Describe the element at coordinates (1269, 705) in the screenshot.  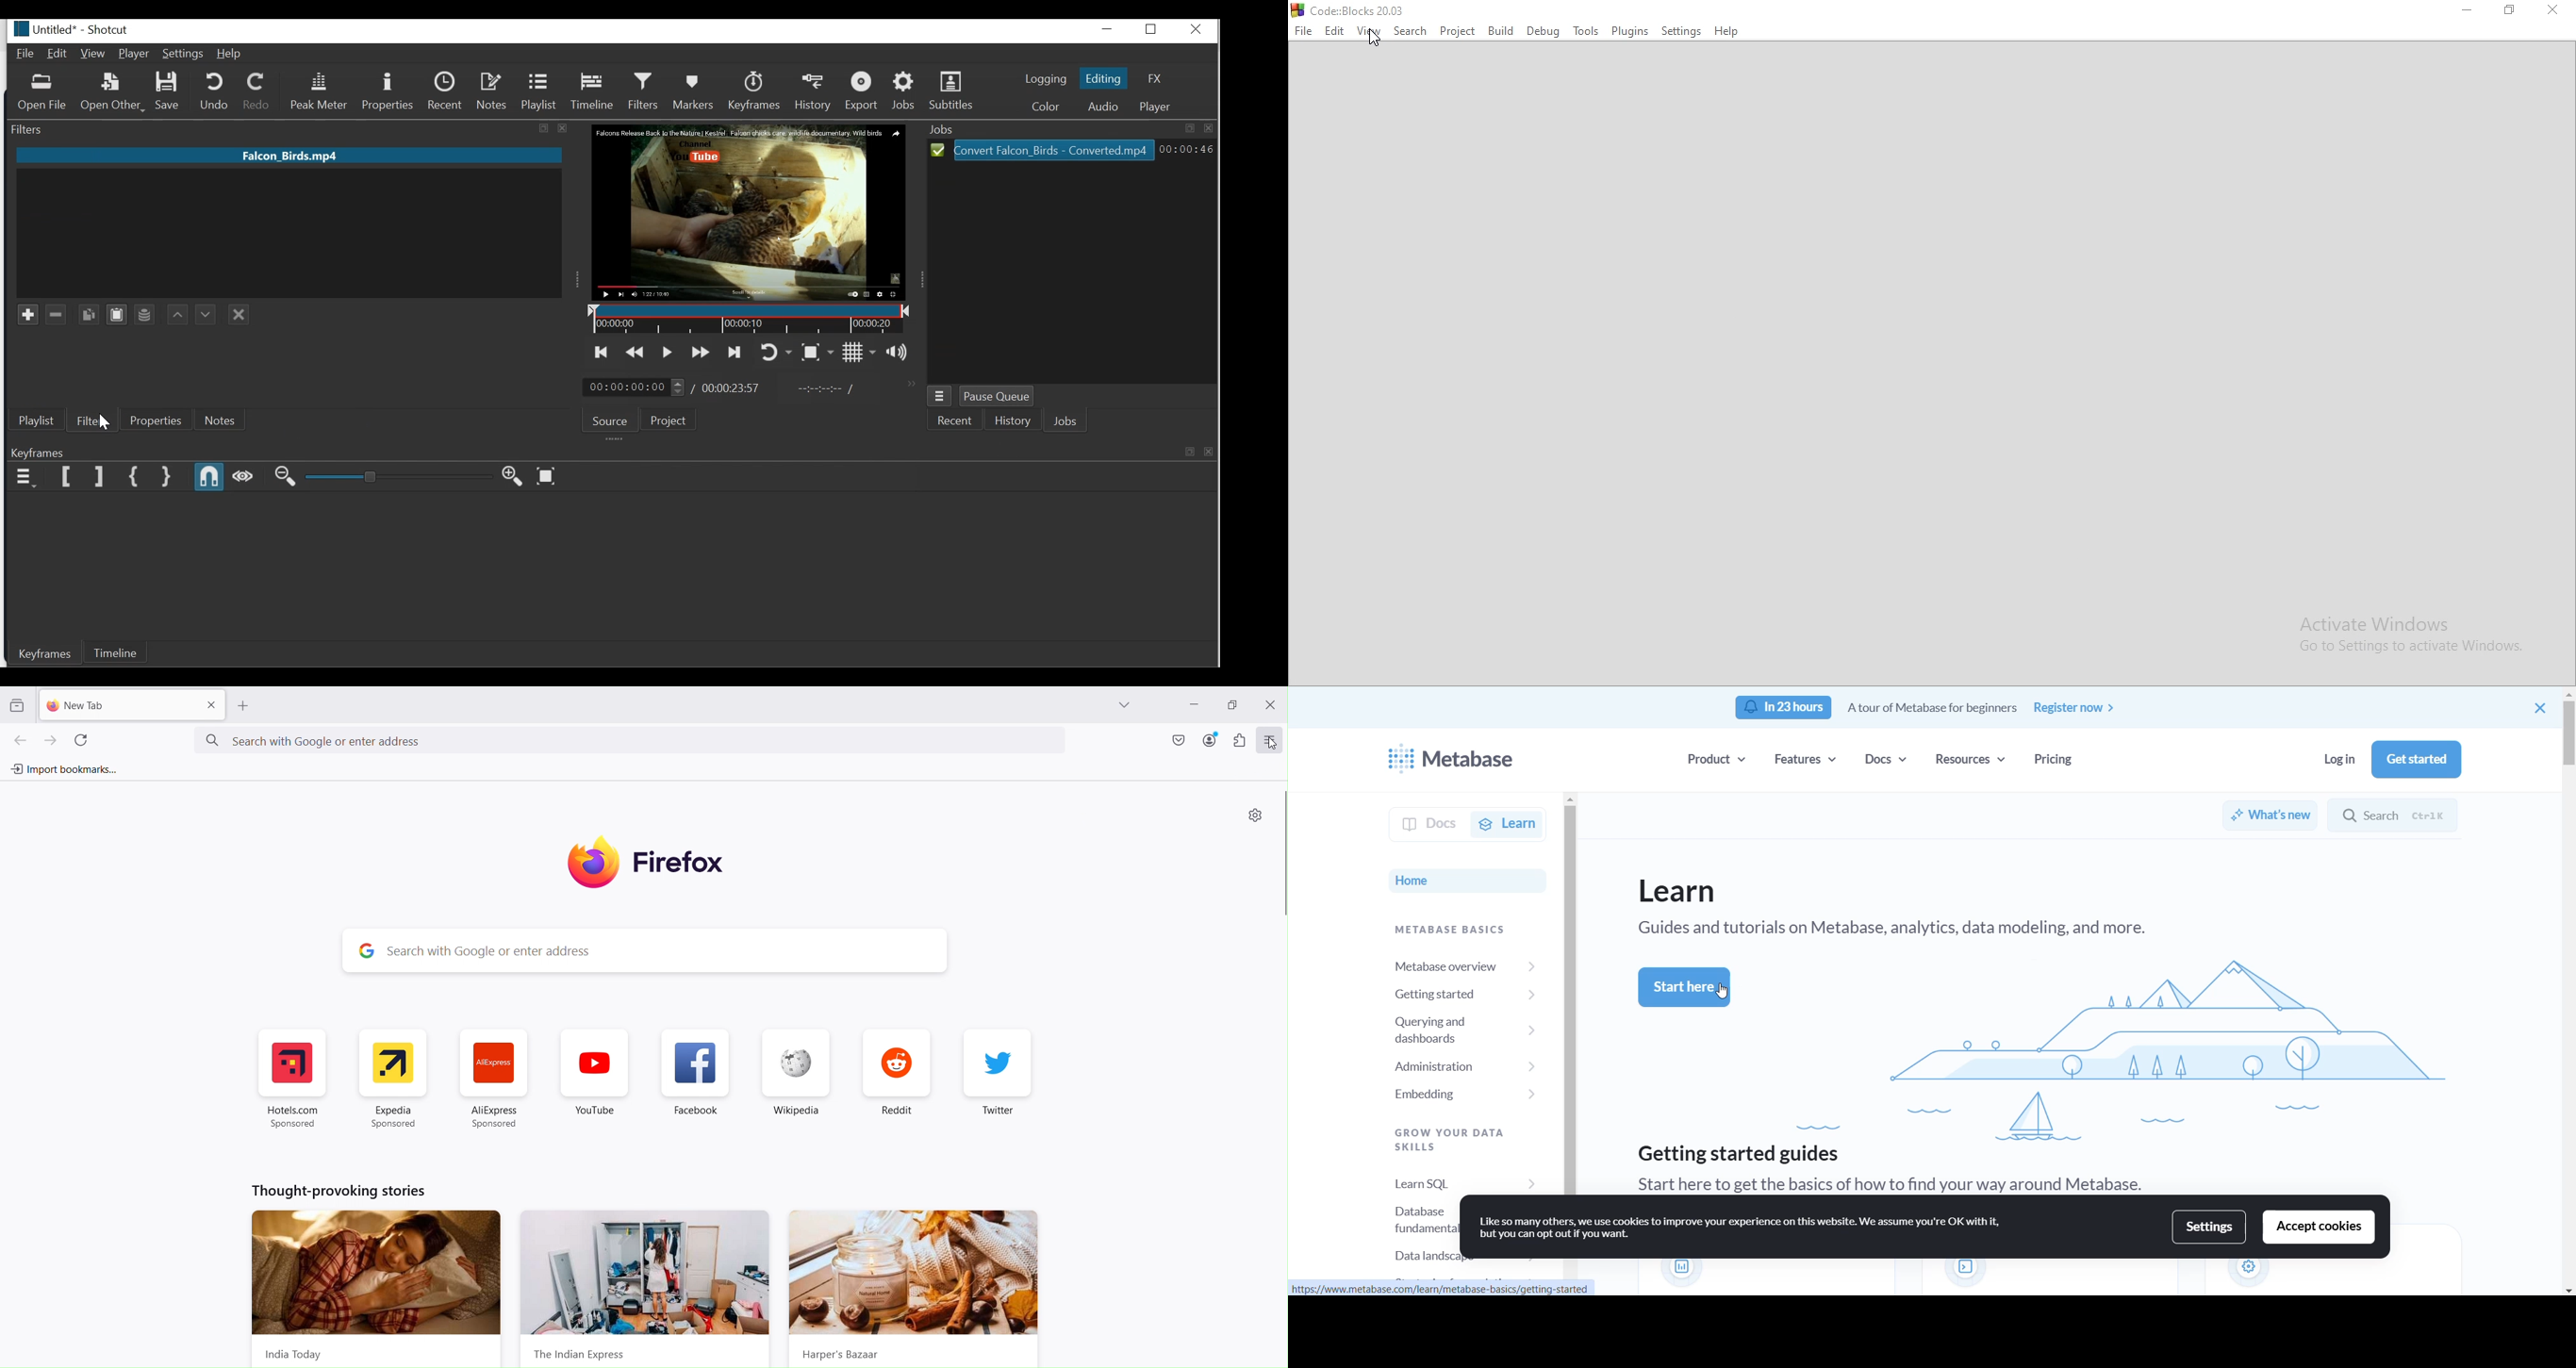
I see `Close` at that location.